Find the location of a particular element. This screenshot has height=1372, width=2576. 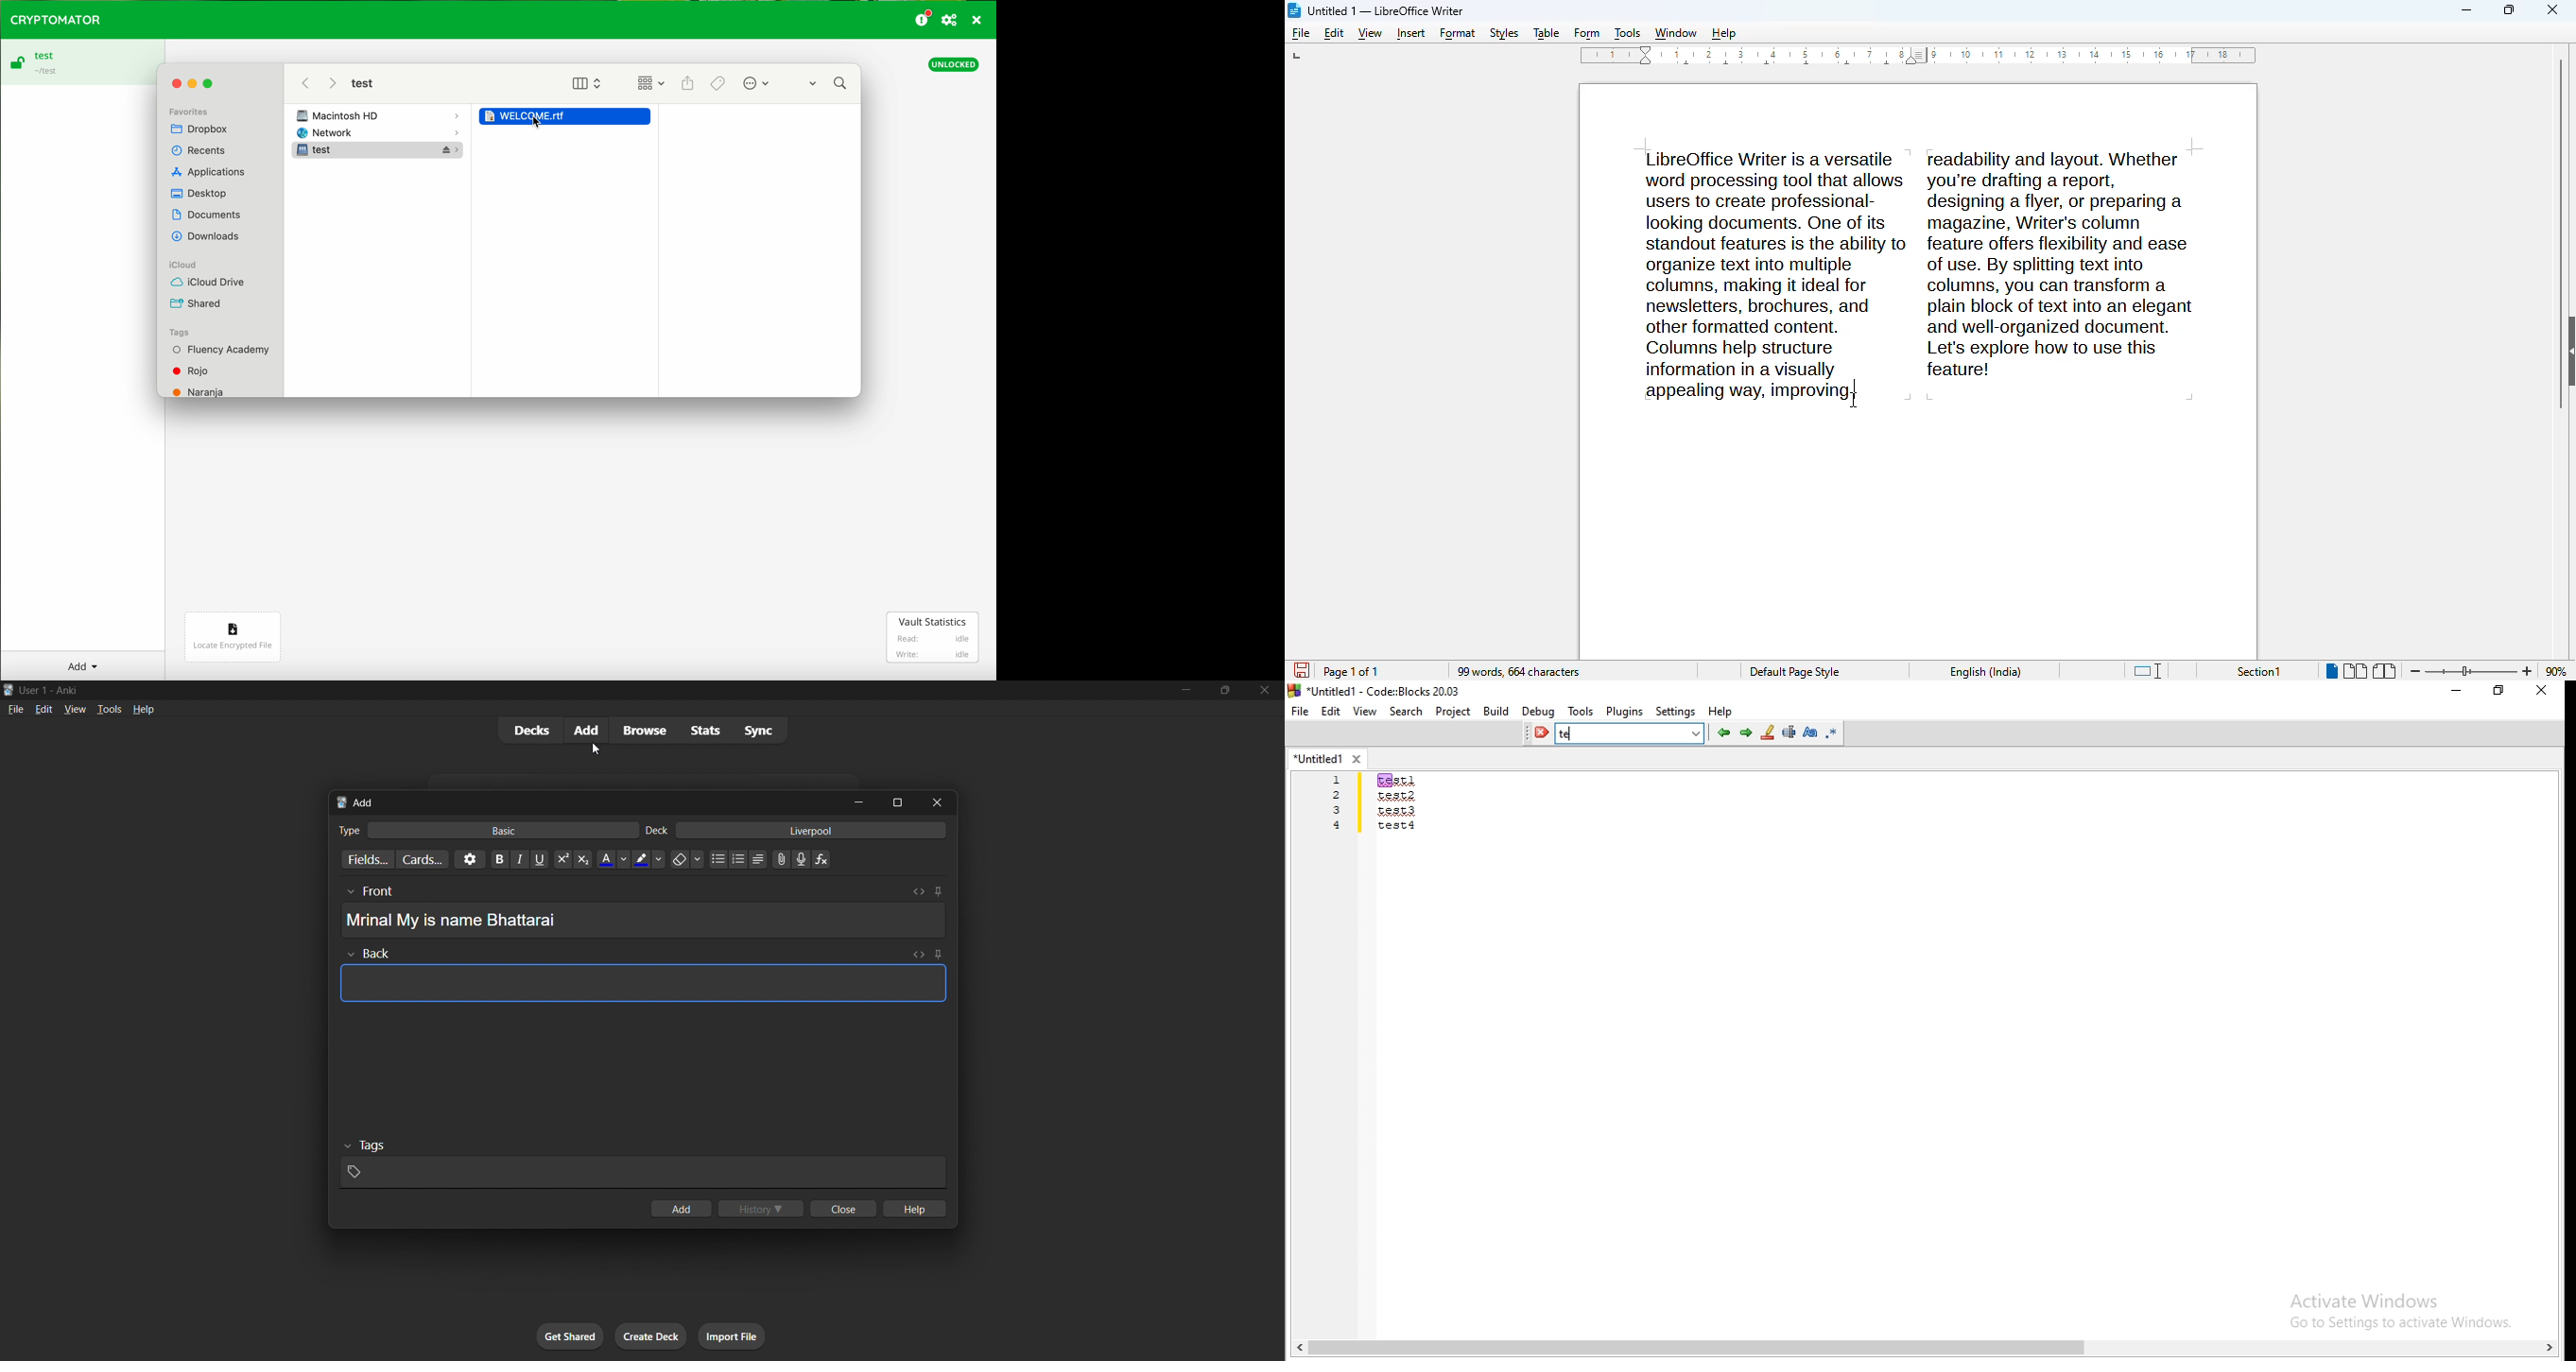

history is located at coordinates (758, 1206).